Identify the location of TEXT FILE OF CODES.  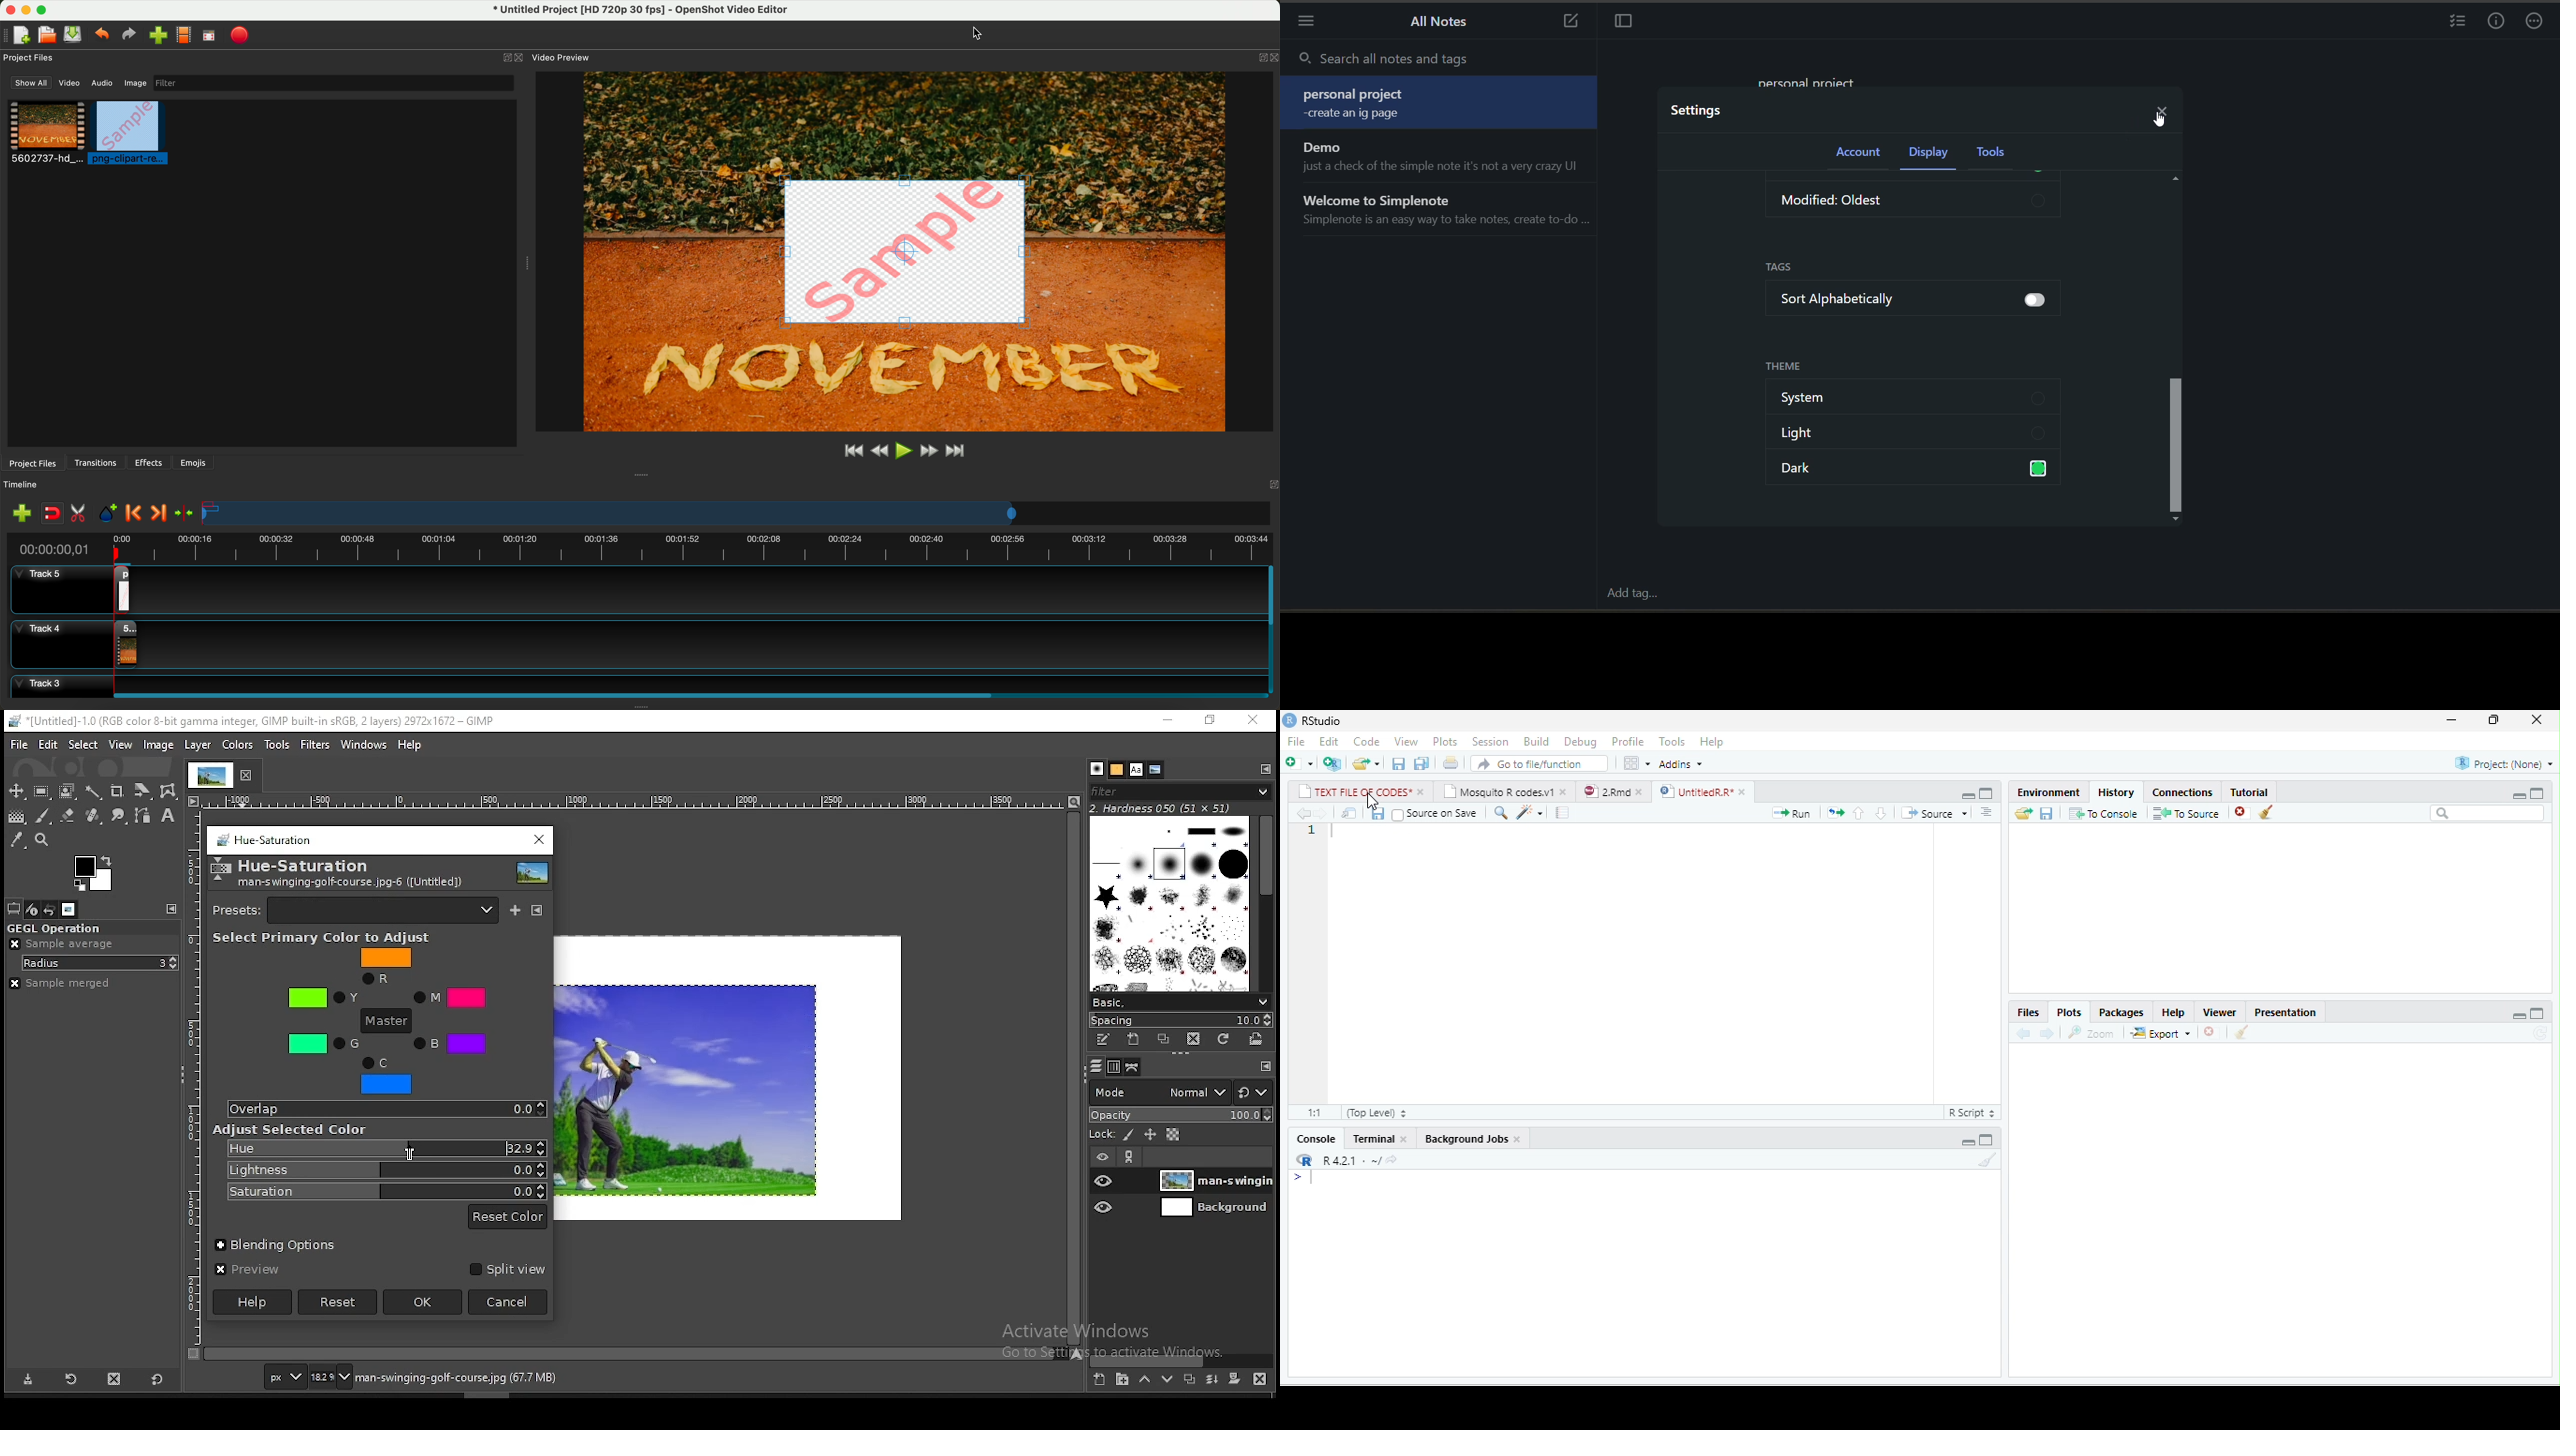
(1354, 791).